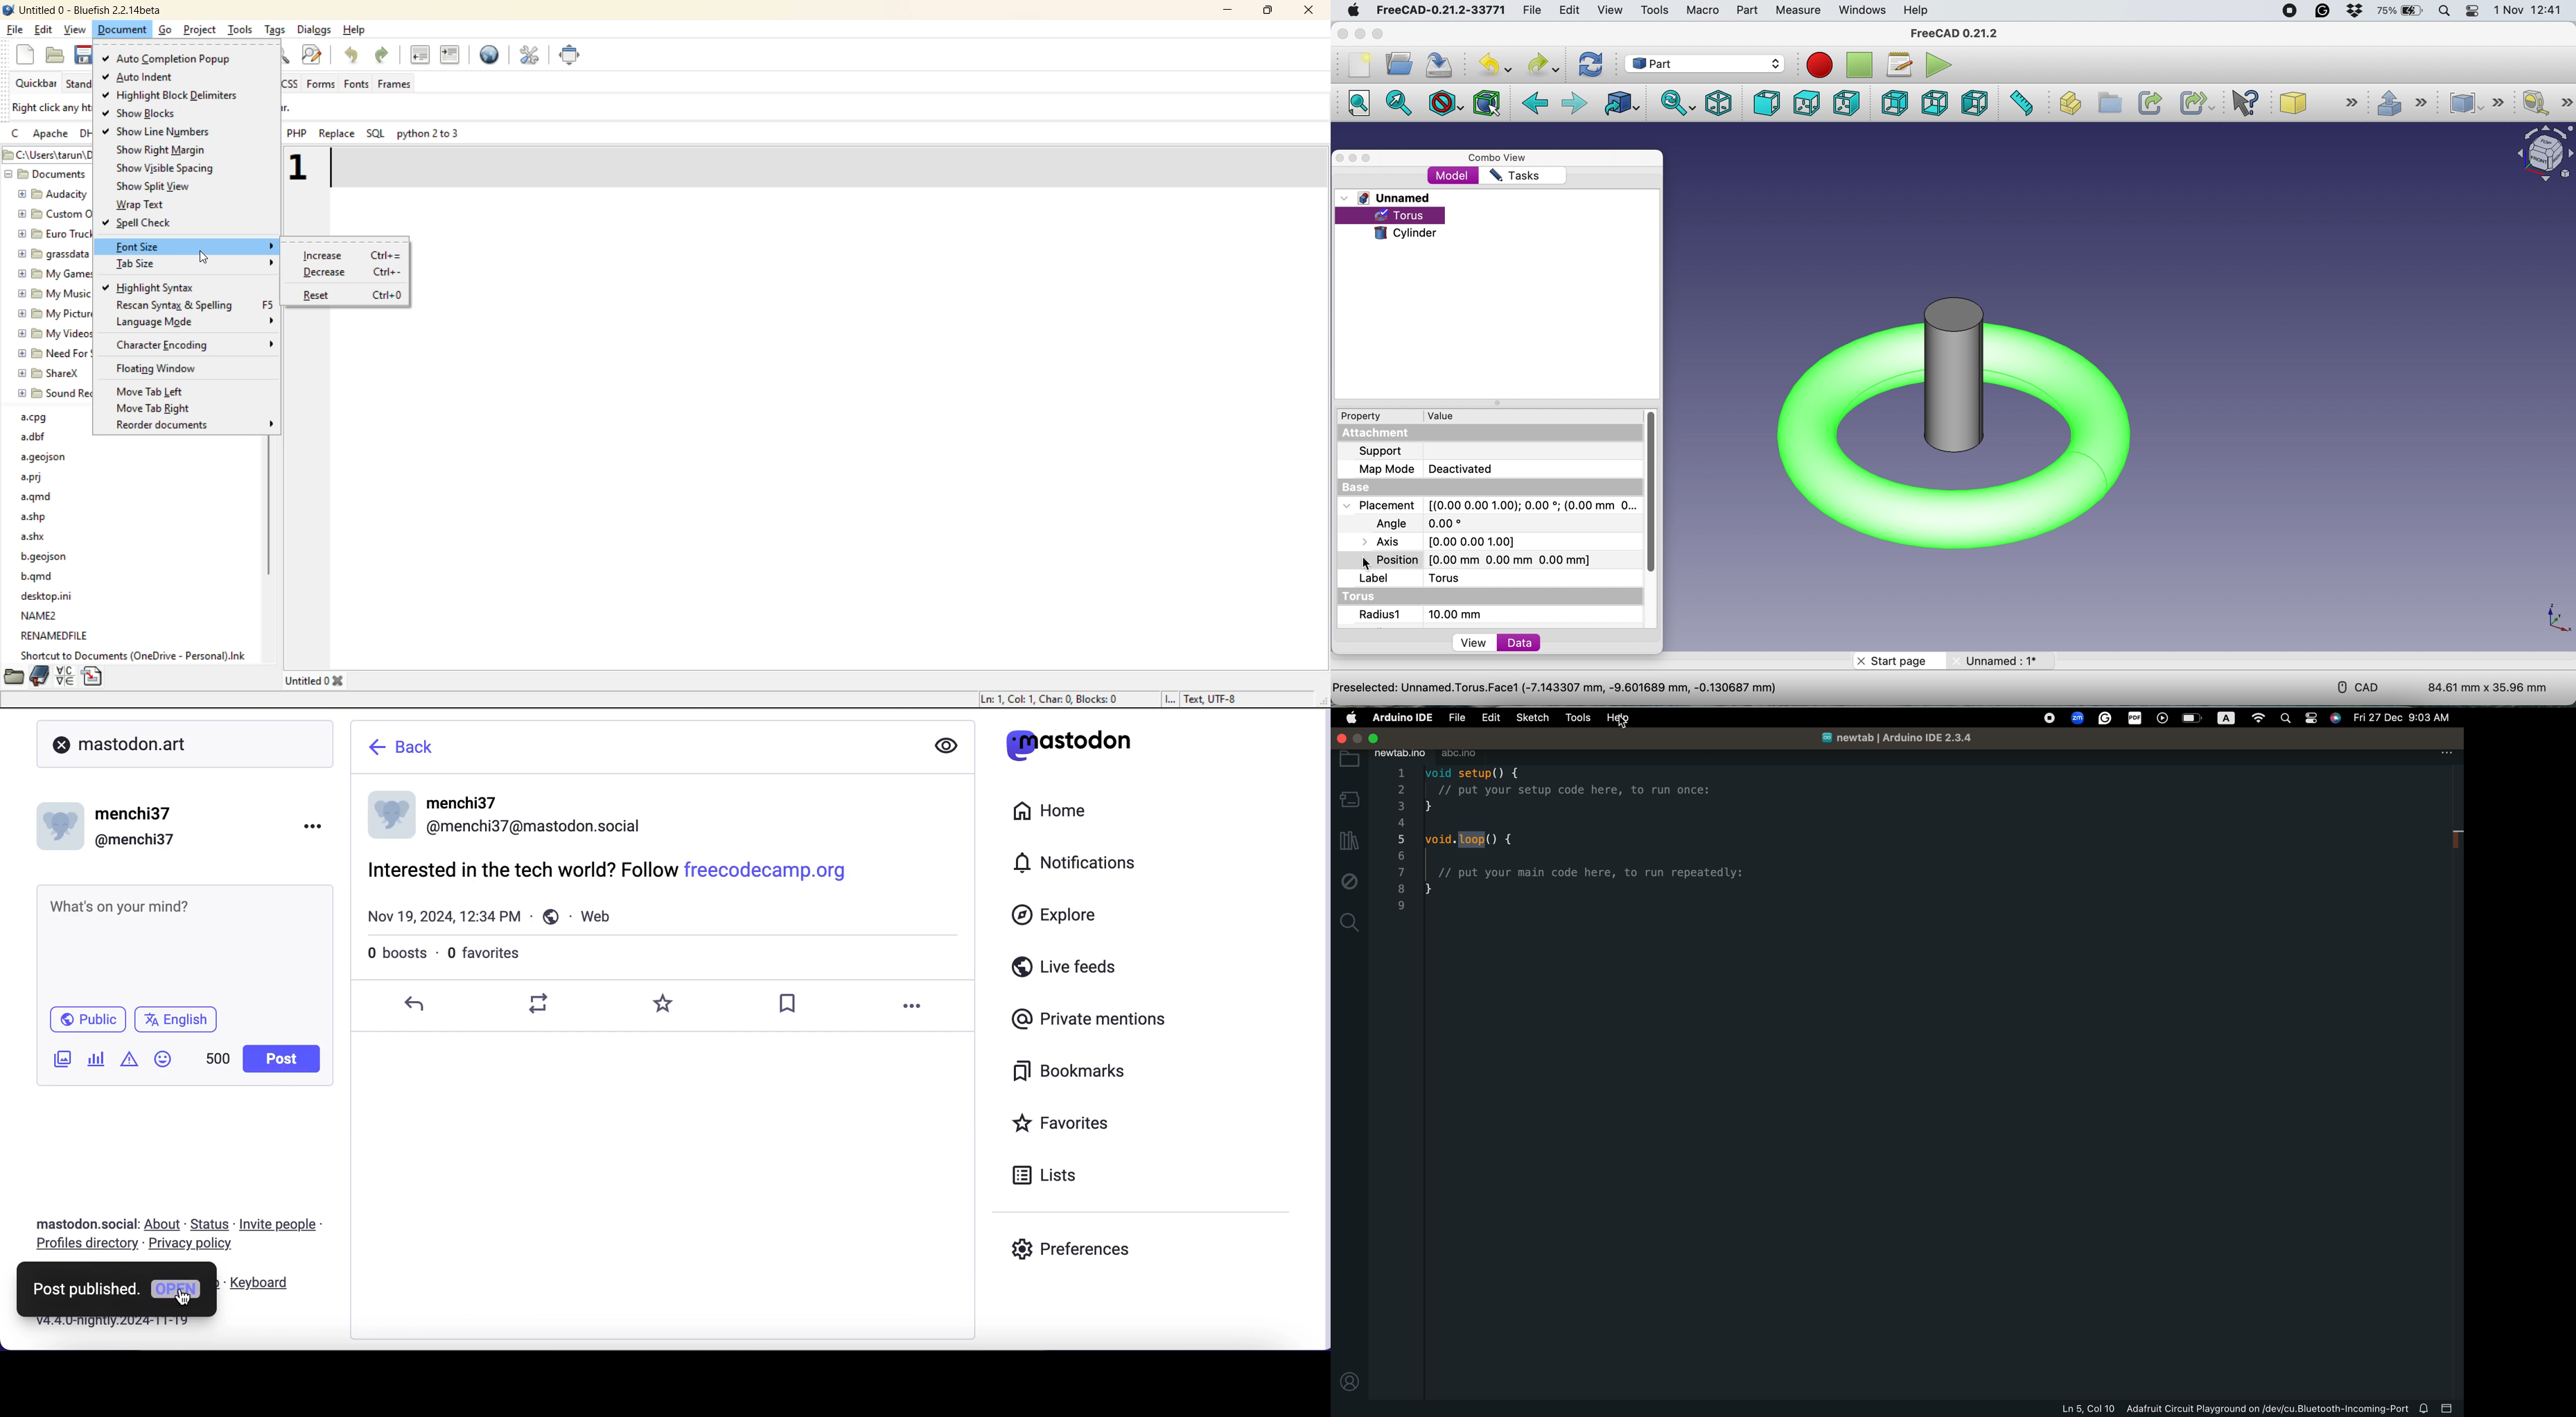 The height and width of the screenshot is (1428, 2576). What do you see at coordinates (36, 82) in the screenshot?
I see `quickbar` at bounding box center [36, 82].